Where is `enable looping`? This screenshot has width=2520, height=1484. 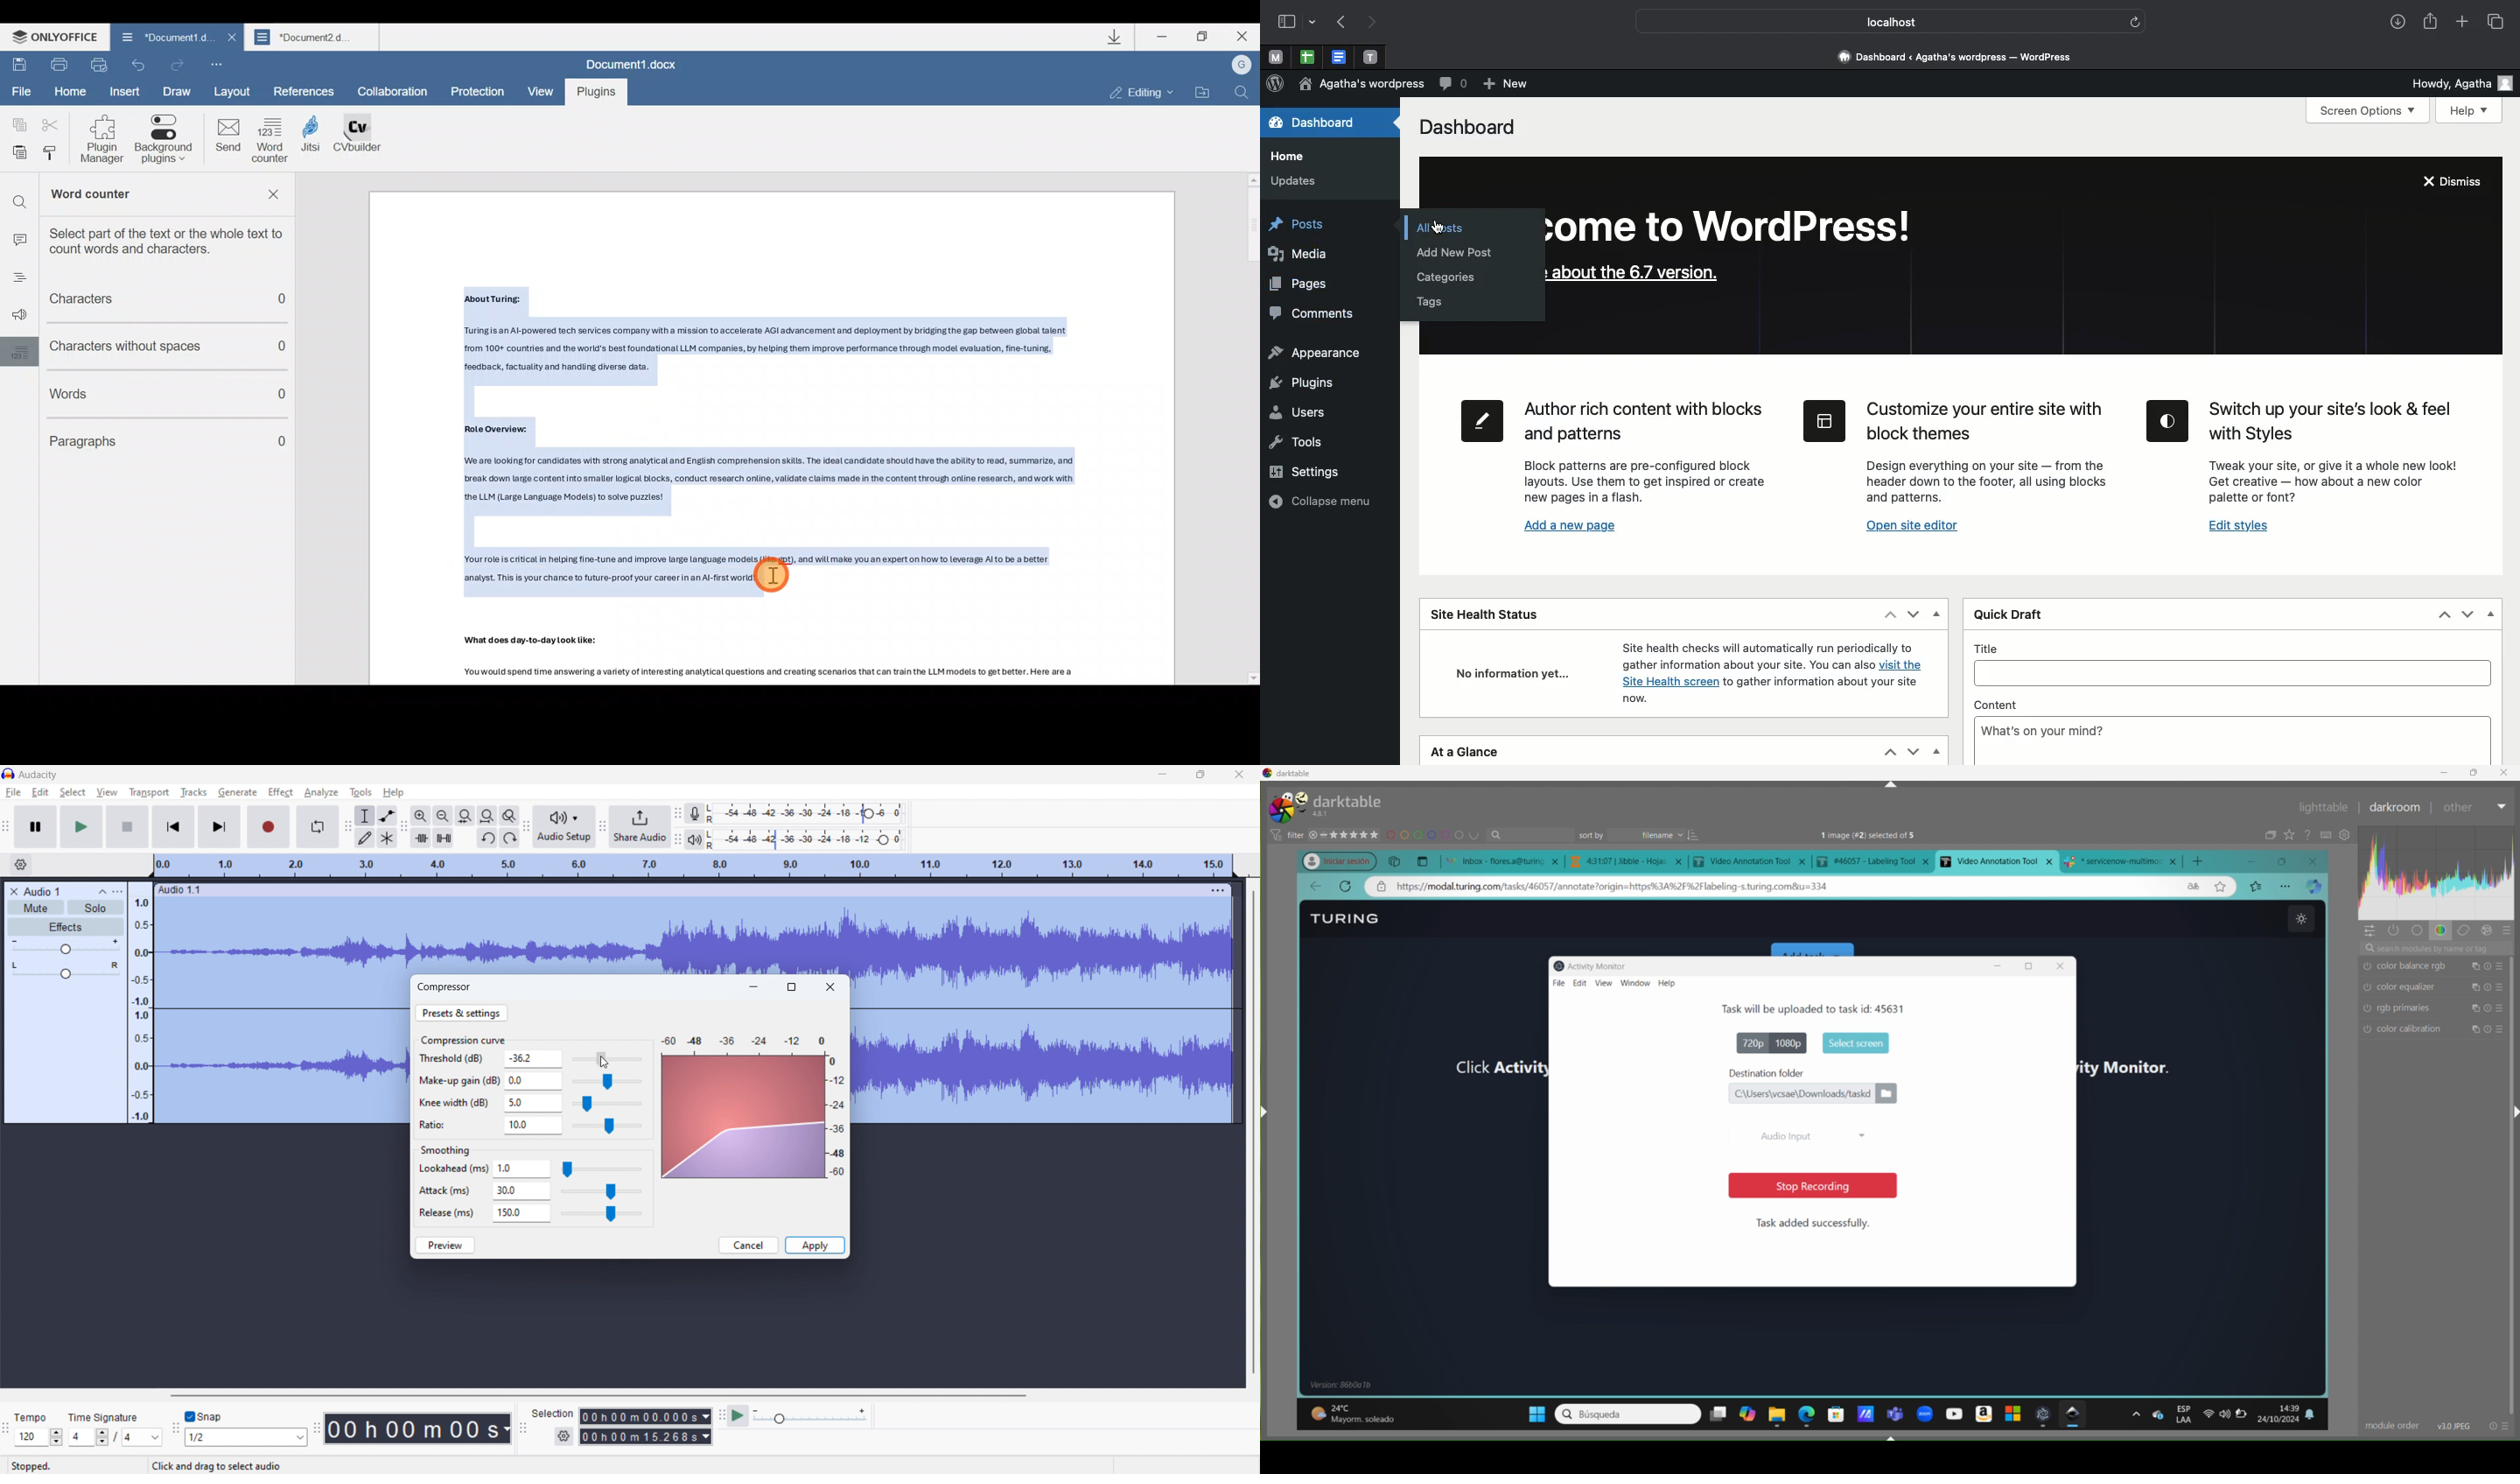 enable looping is located at coordinates (316, 827).